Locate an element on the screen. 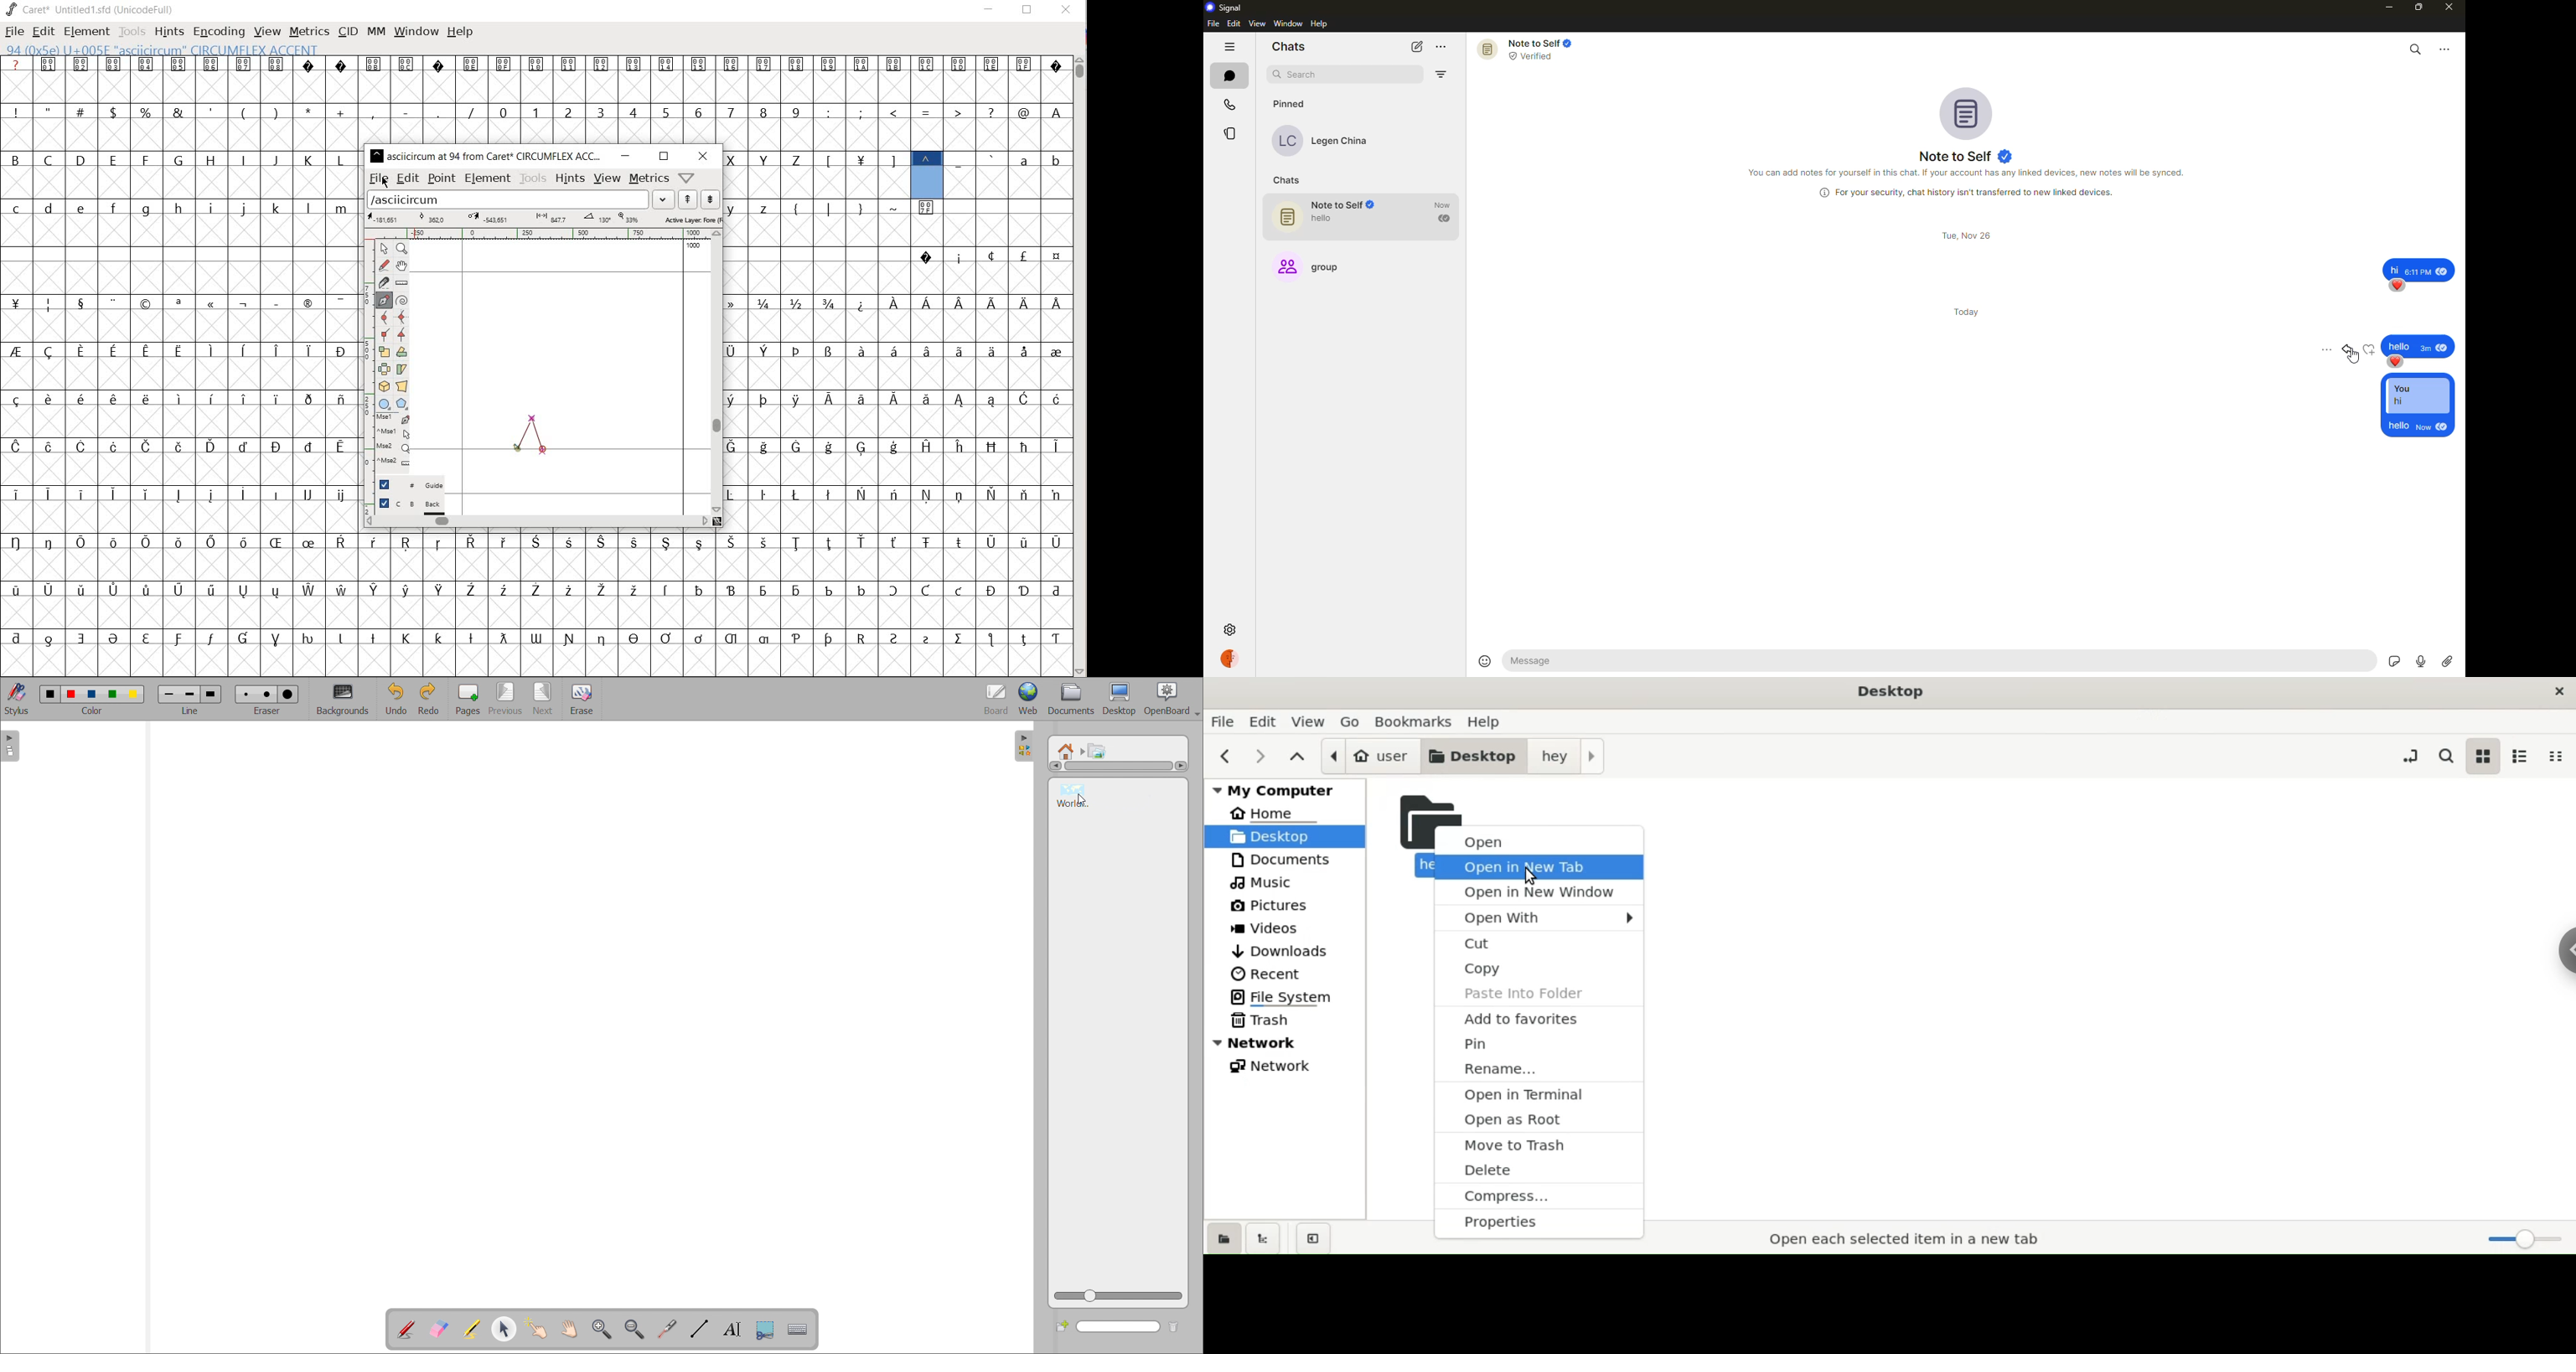 This screenshot has height=1372, width=2576. edit is located at coordinates (1233, 23).